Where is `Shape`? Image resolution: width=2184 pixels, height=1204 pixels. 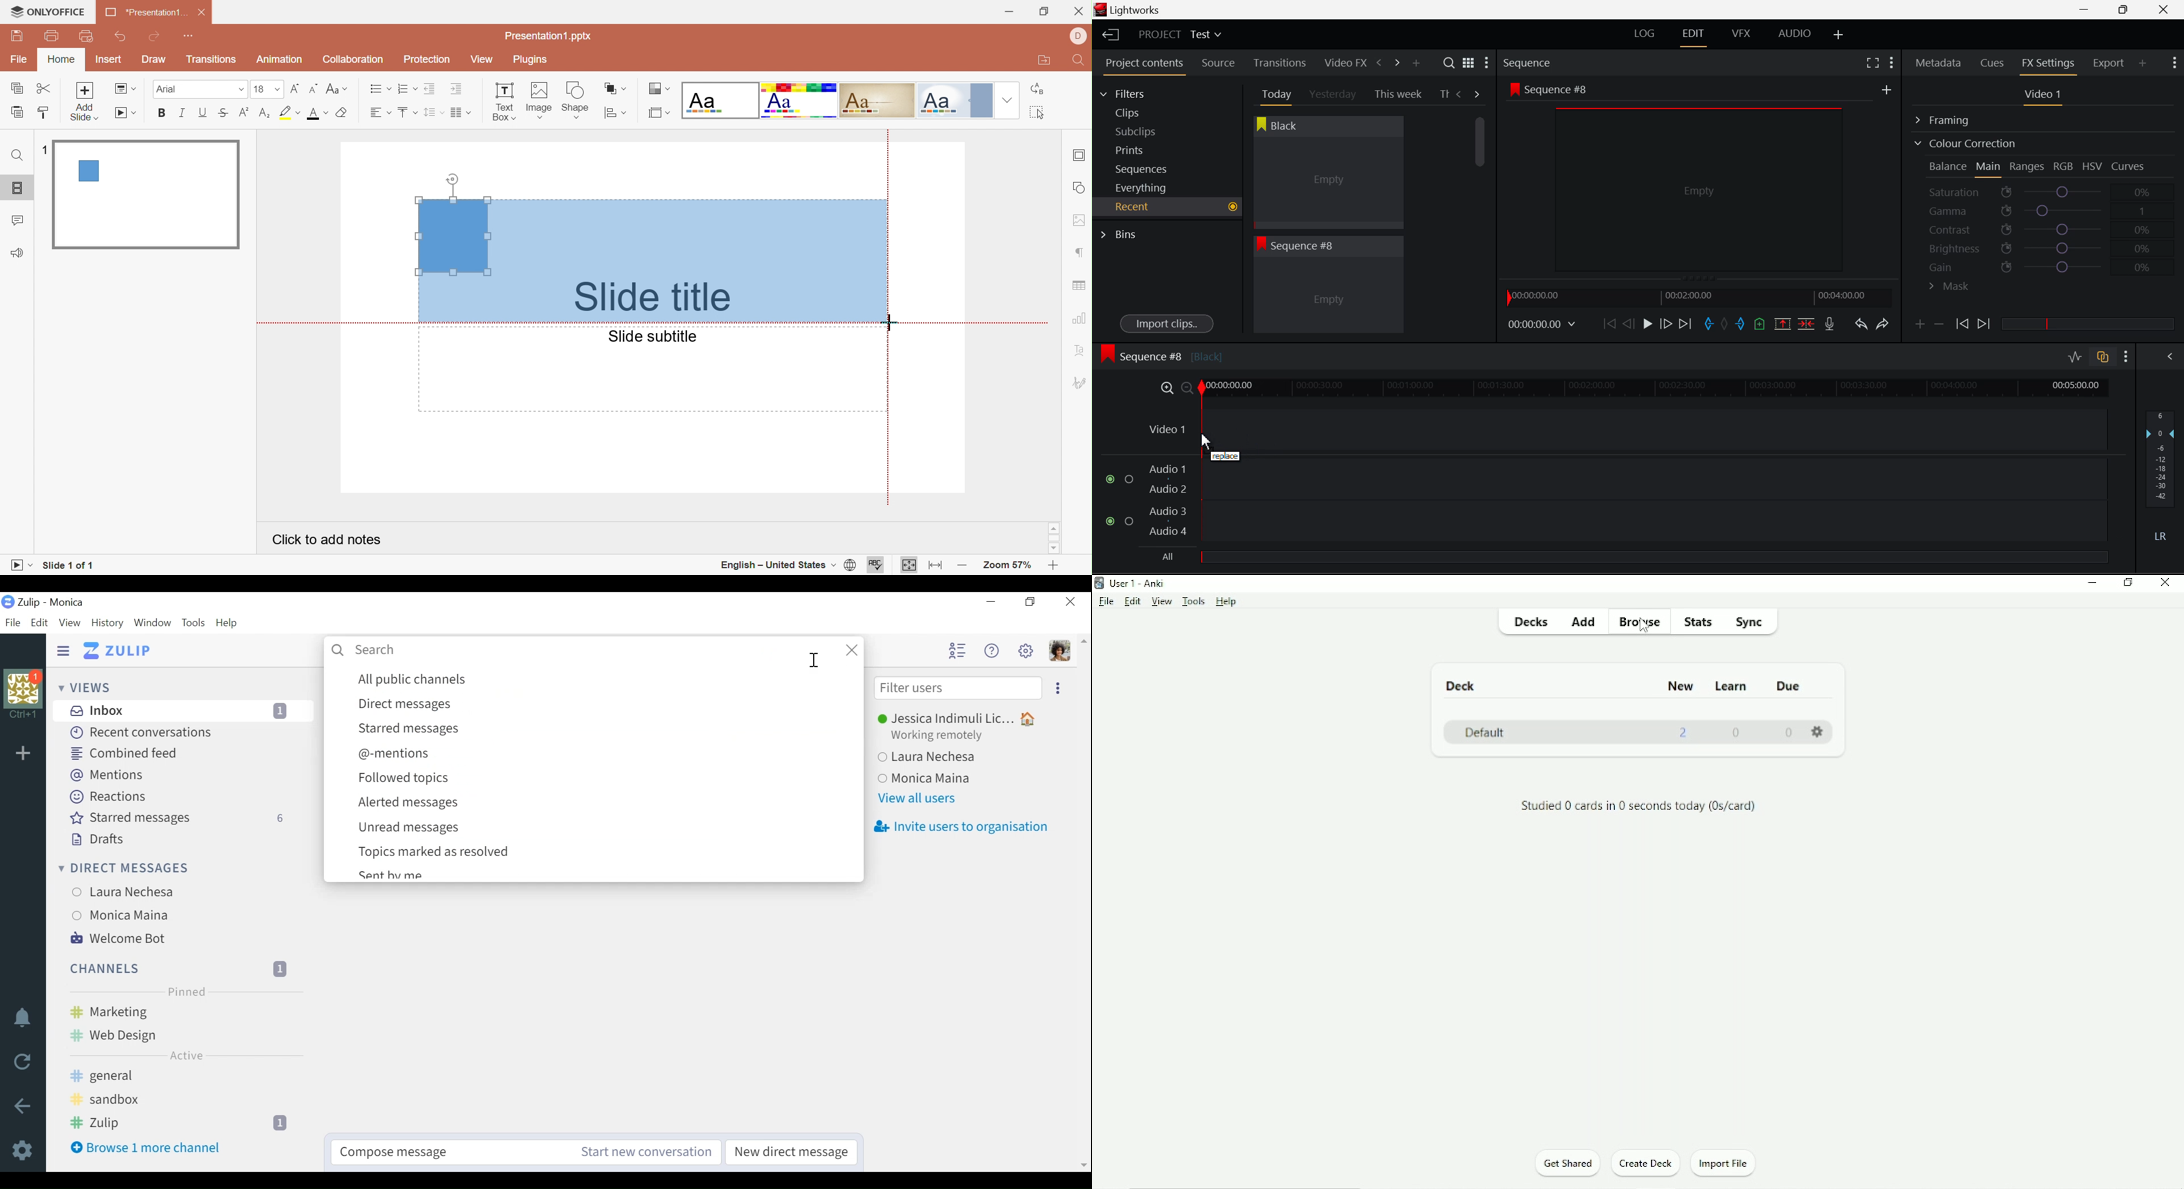
Shape is located at coordinates (575, 102).